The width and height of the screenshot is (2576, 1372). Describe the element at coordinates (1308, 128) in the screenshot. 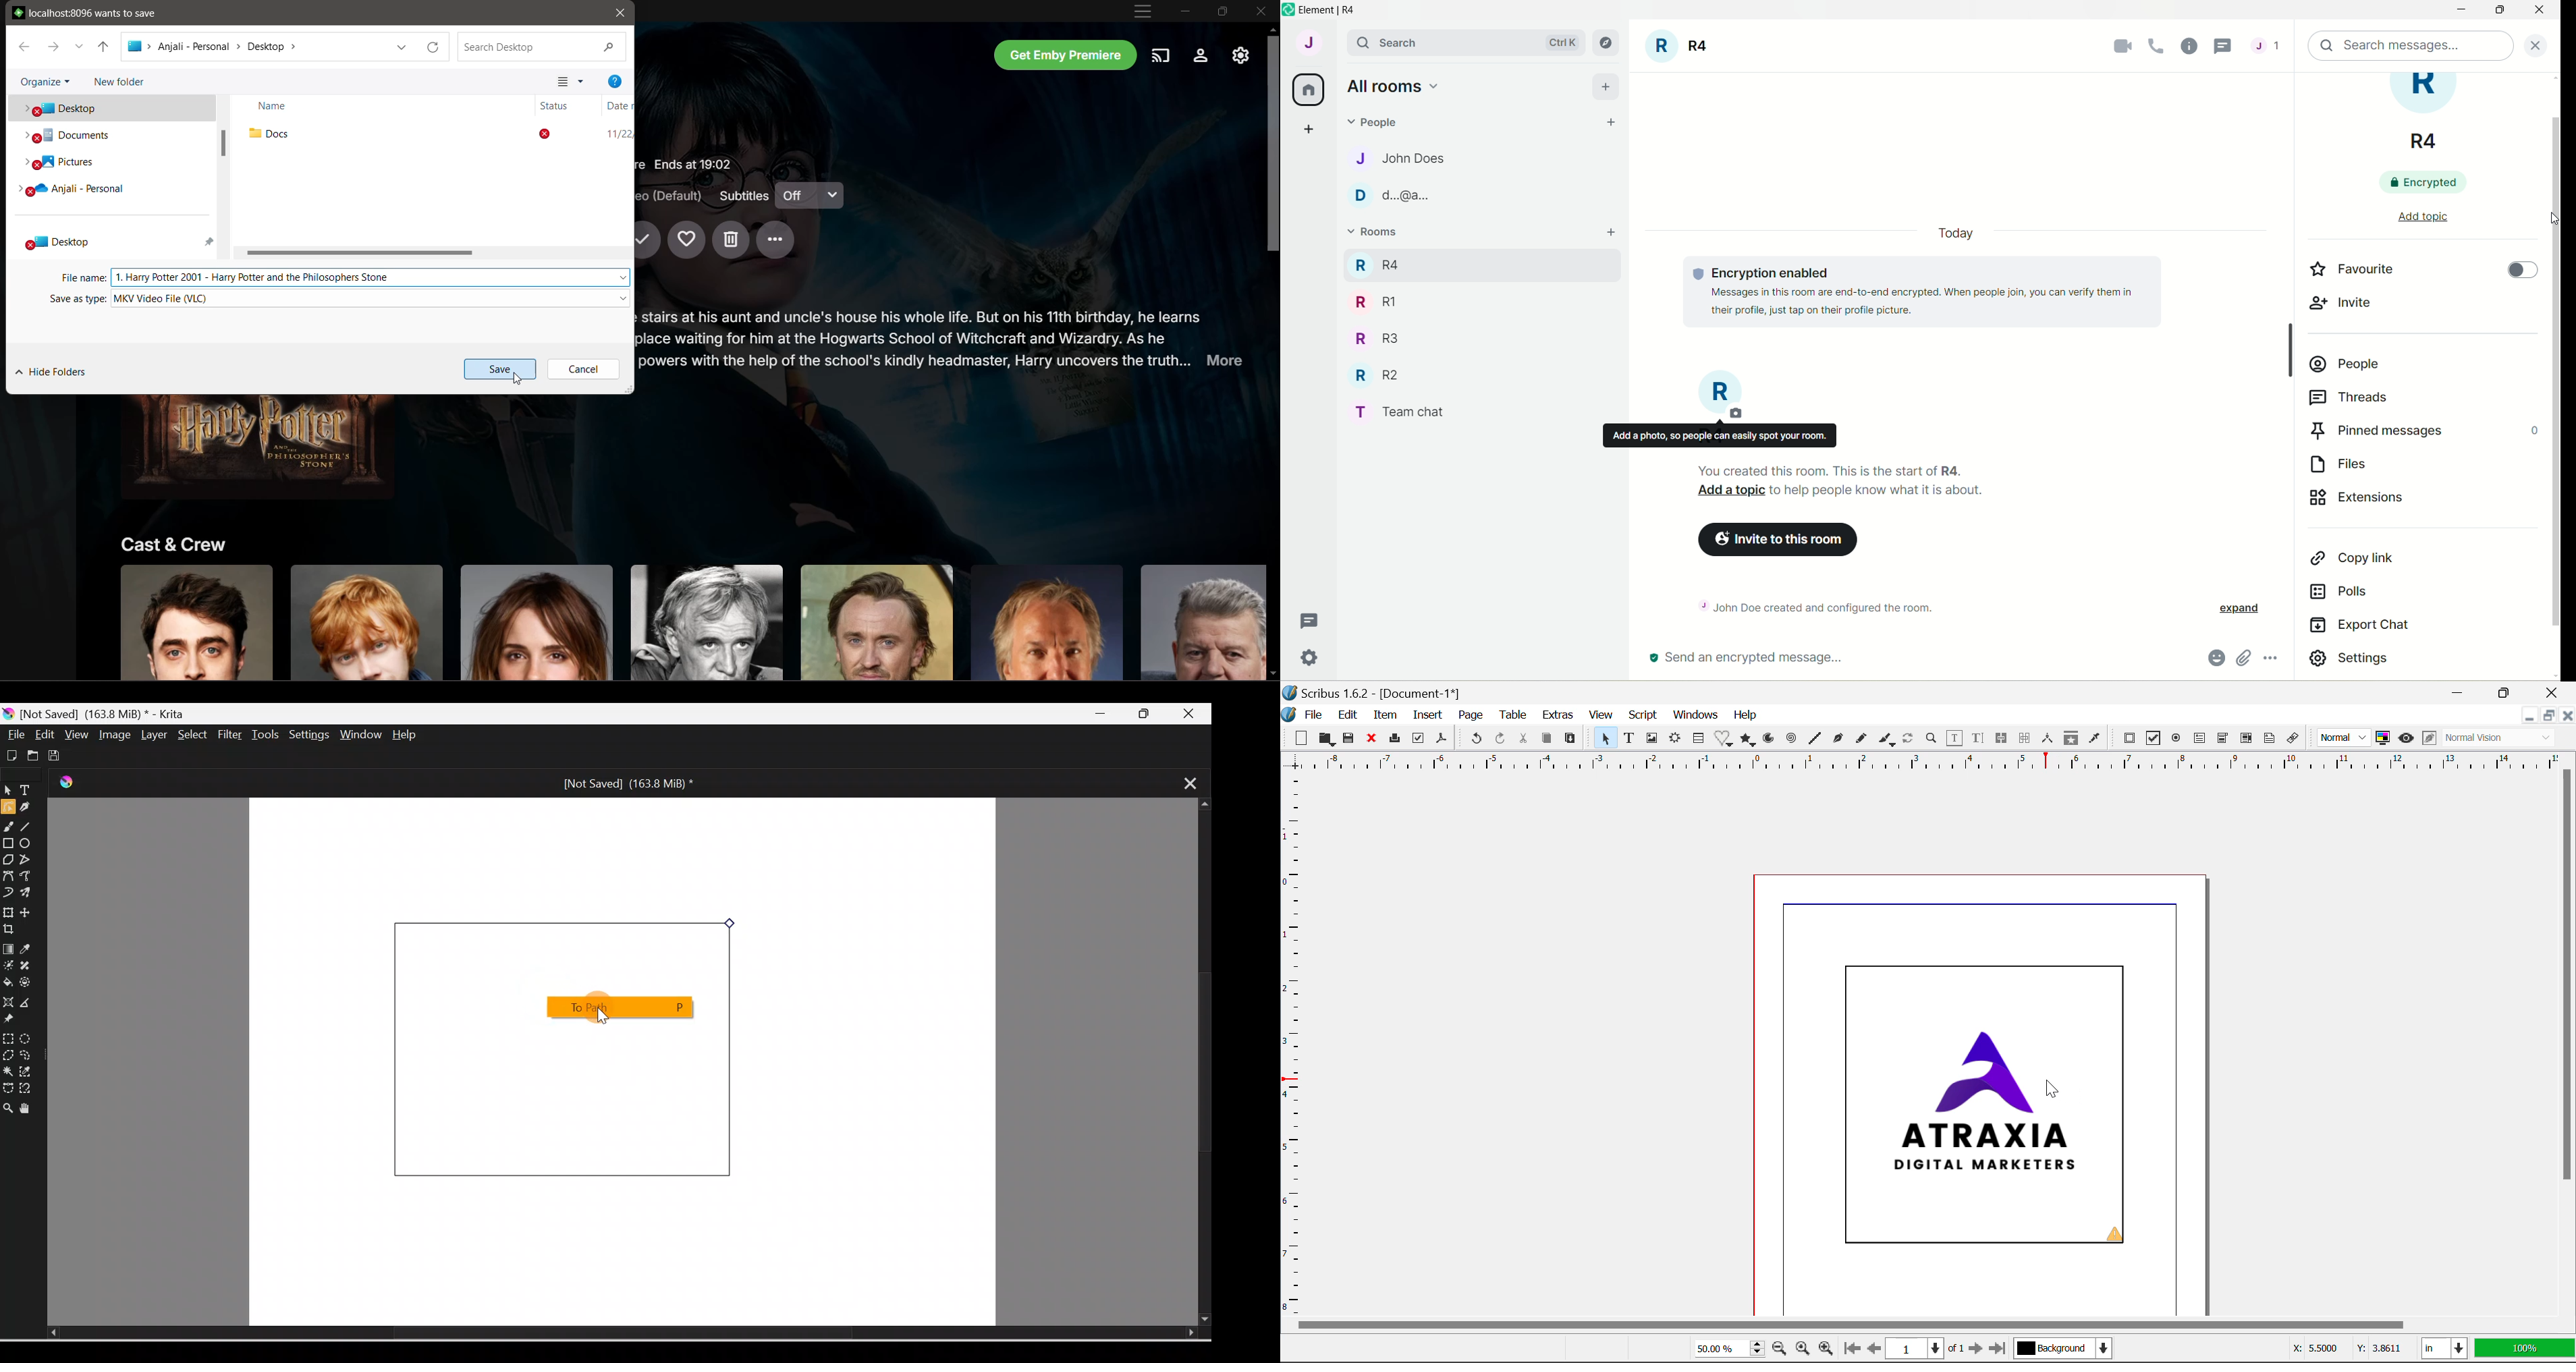

I see `create a space` at that location.